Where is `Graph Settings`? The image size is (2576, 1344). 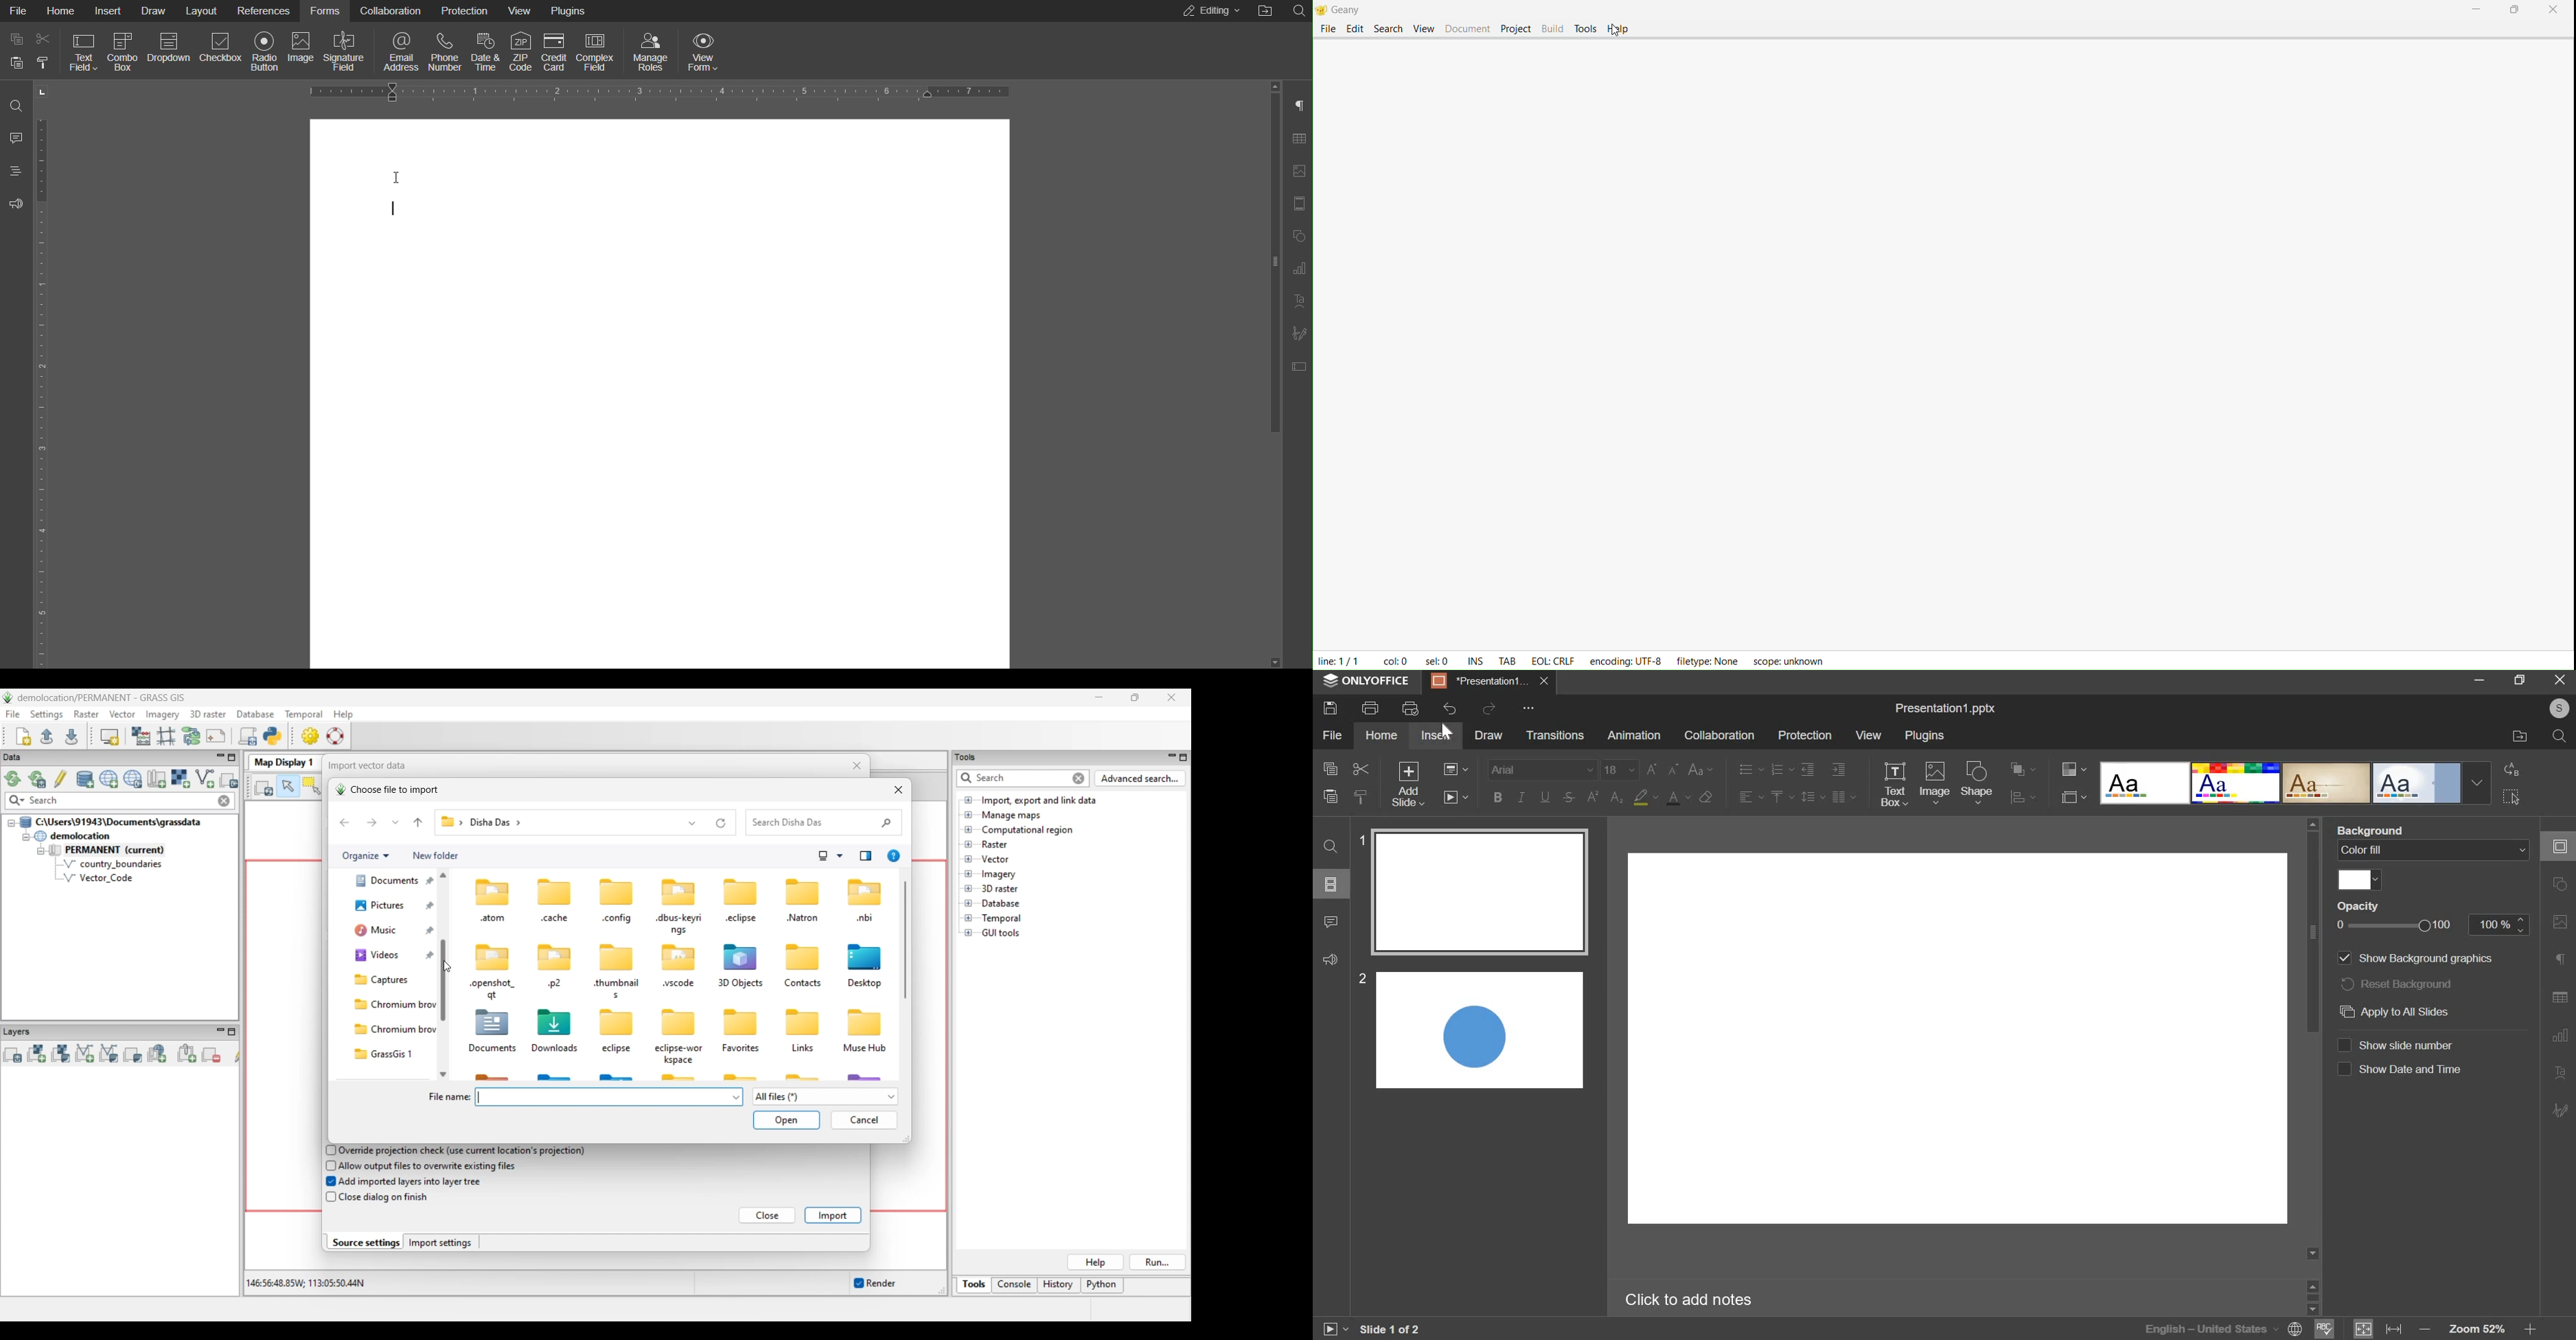
Graph Settings is located at coordinates (1295, 269).